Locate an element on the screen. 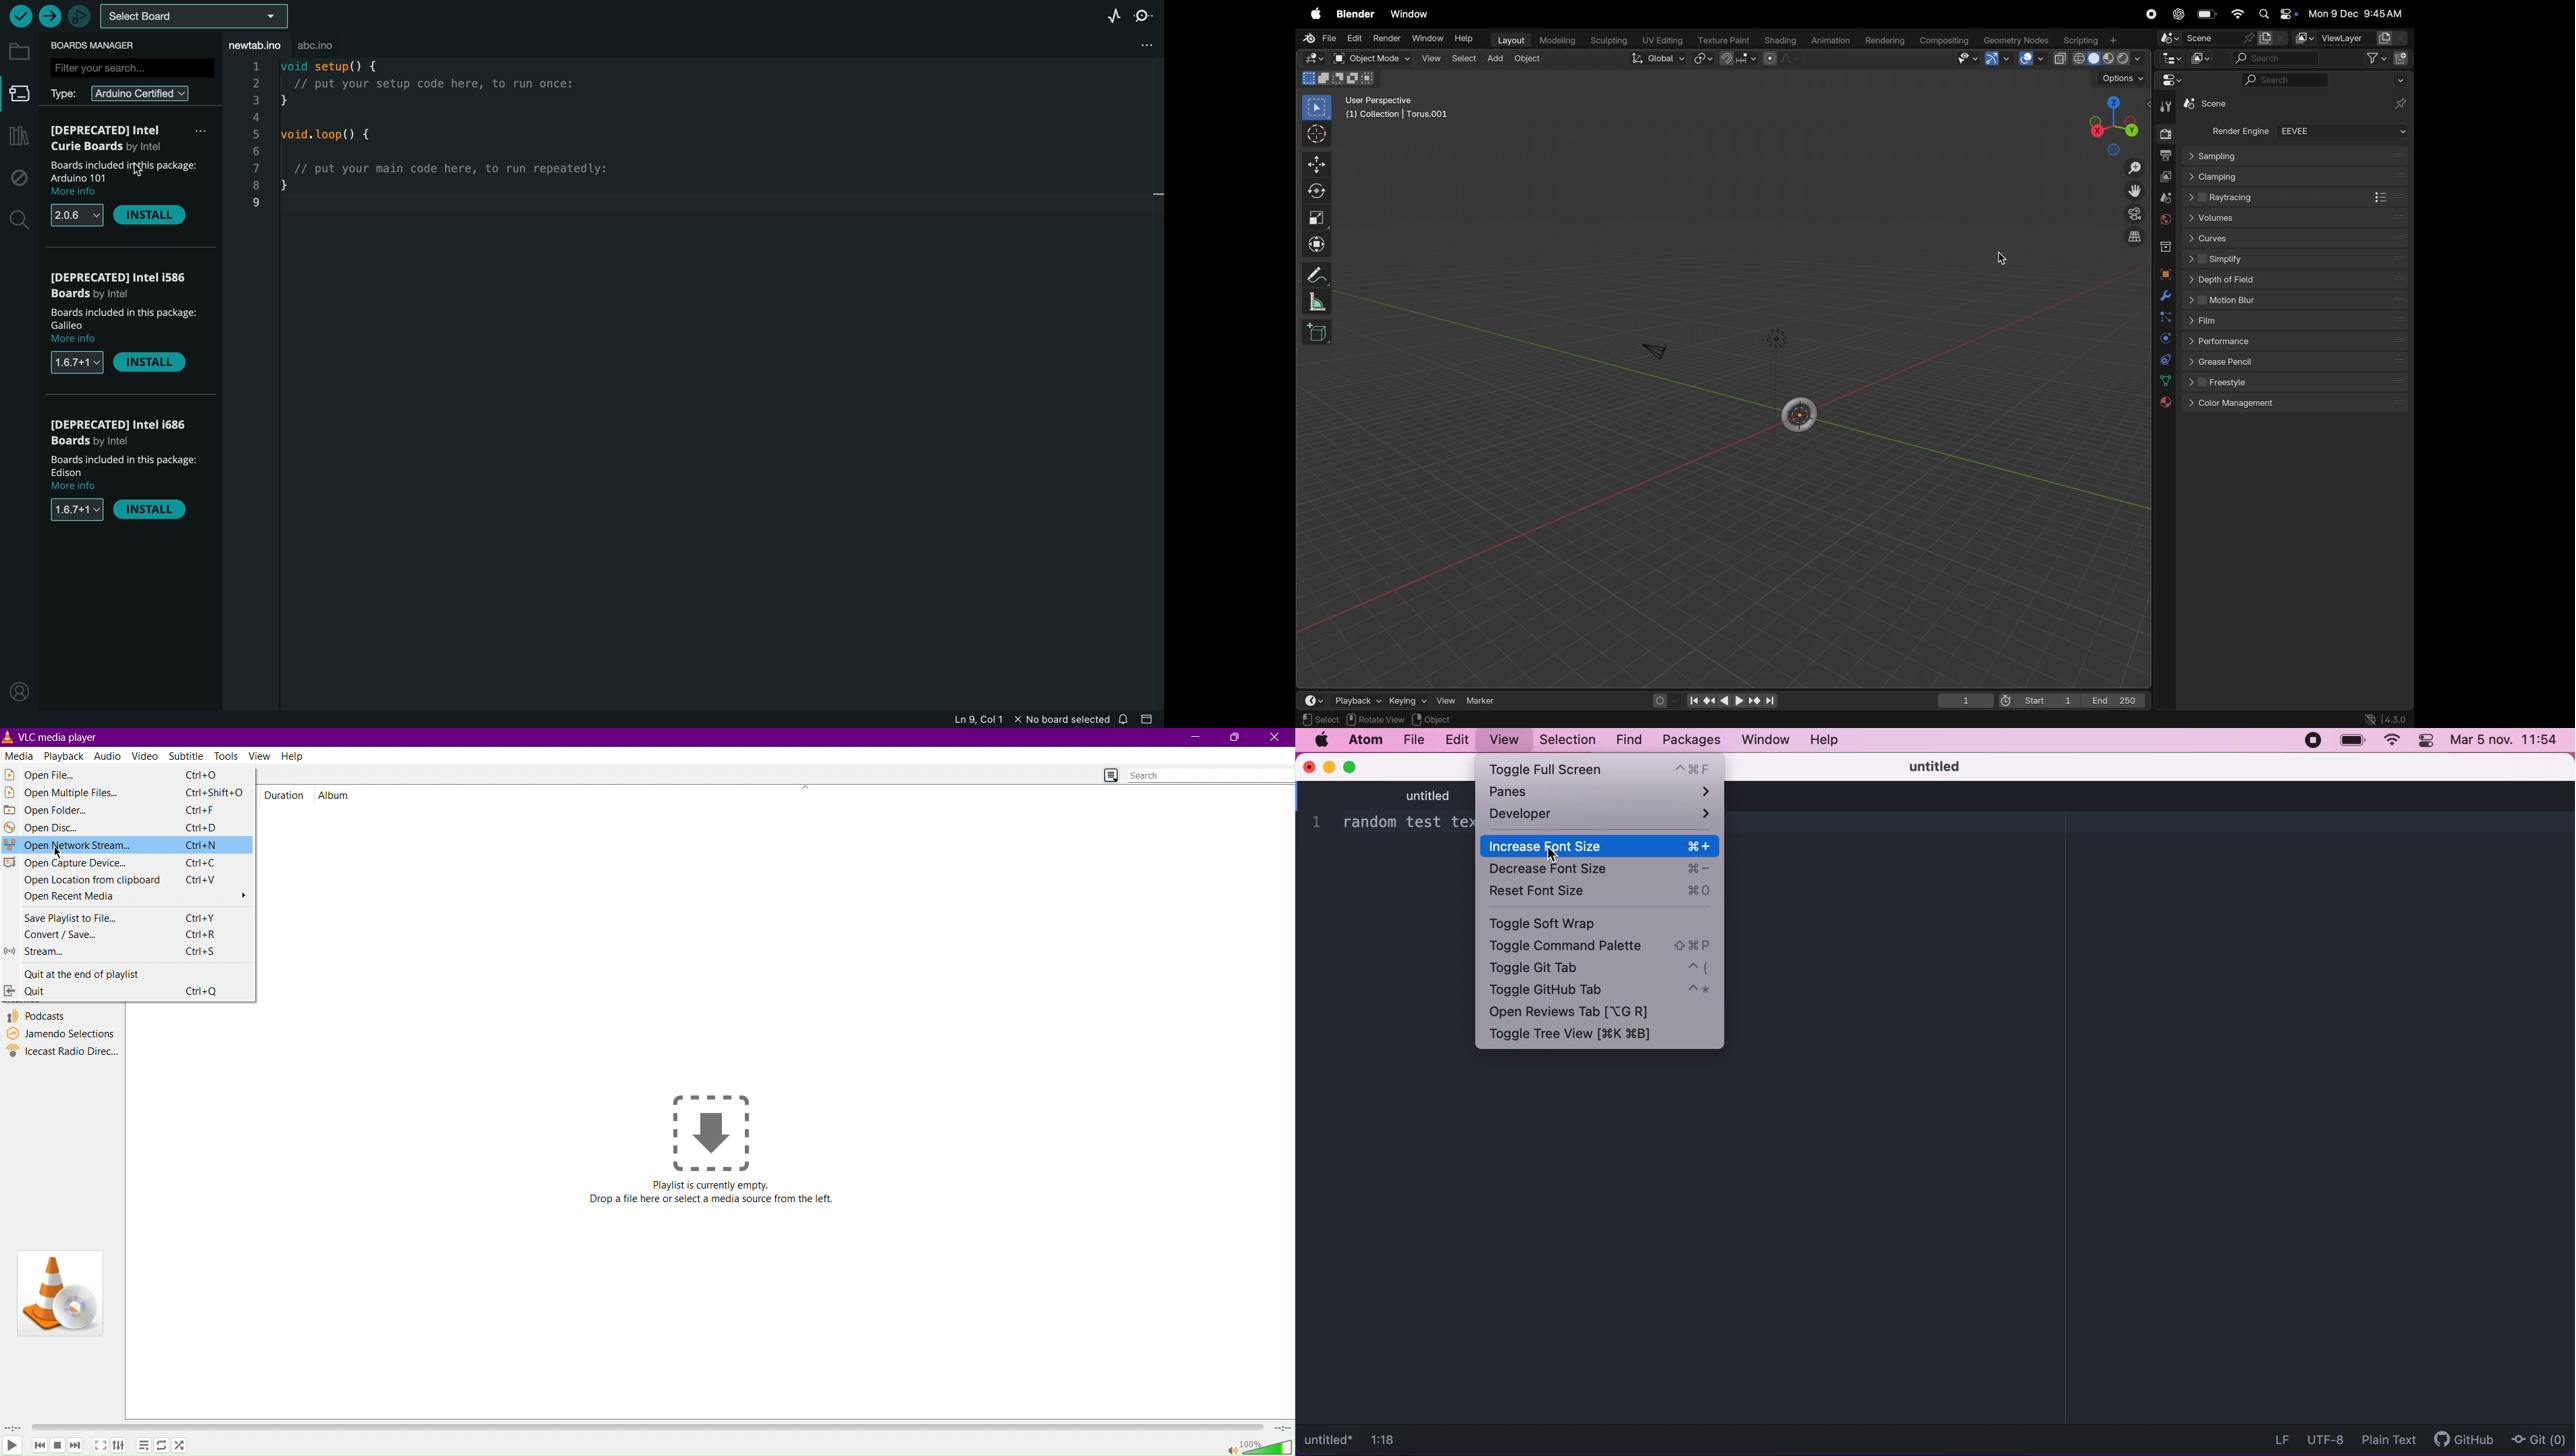  arrow is located at coordinates (1997, 60).